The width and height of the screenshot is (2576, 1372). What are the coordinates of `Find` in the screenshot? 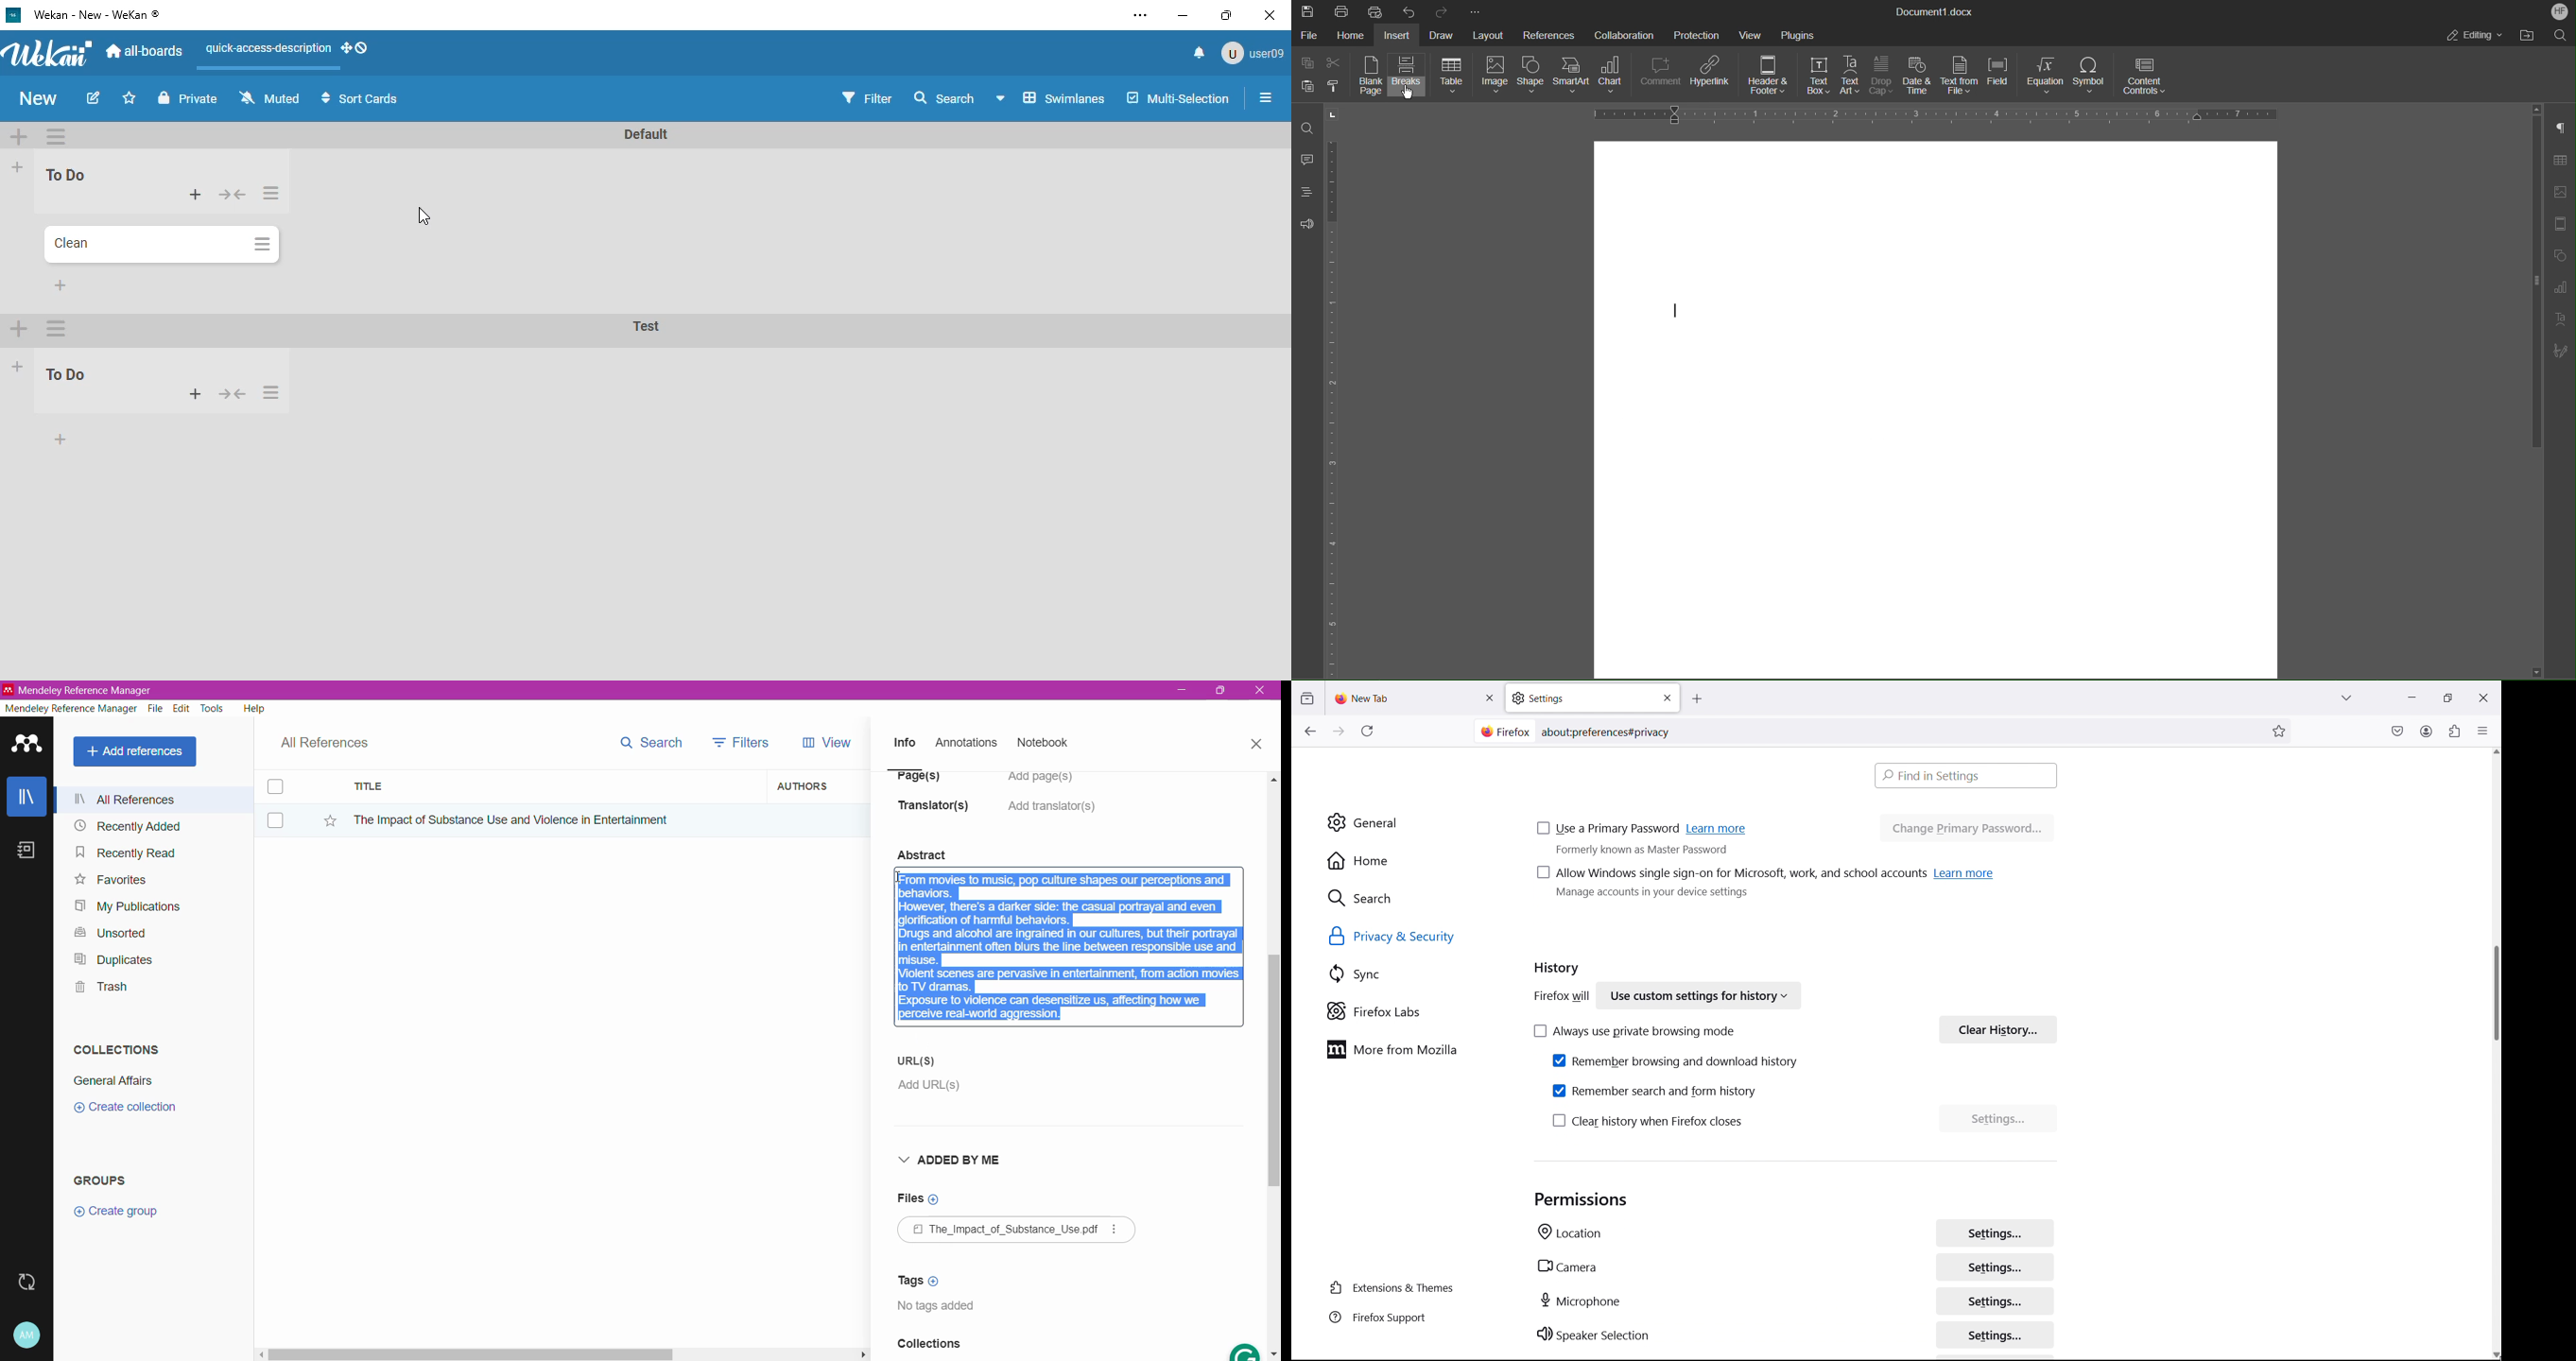 It's located at (1307, 129).